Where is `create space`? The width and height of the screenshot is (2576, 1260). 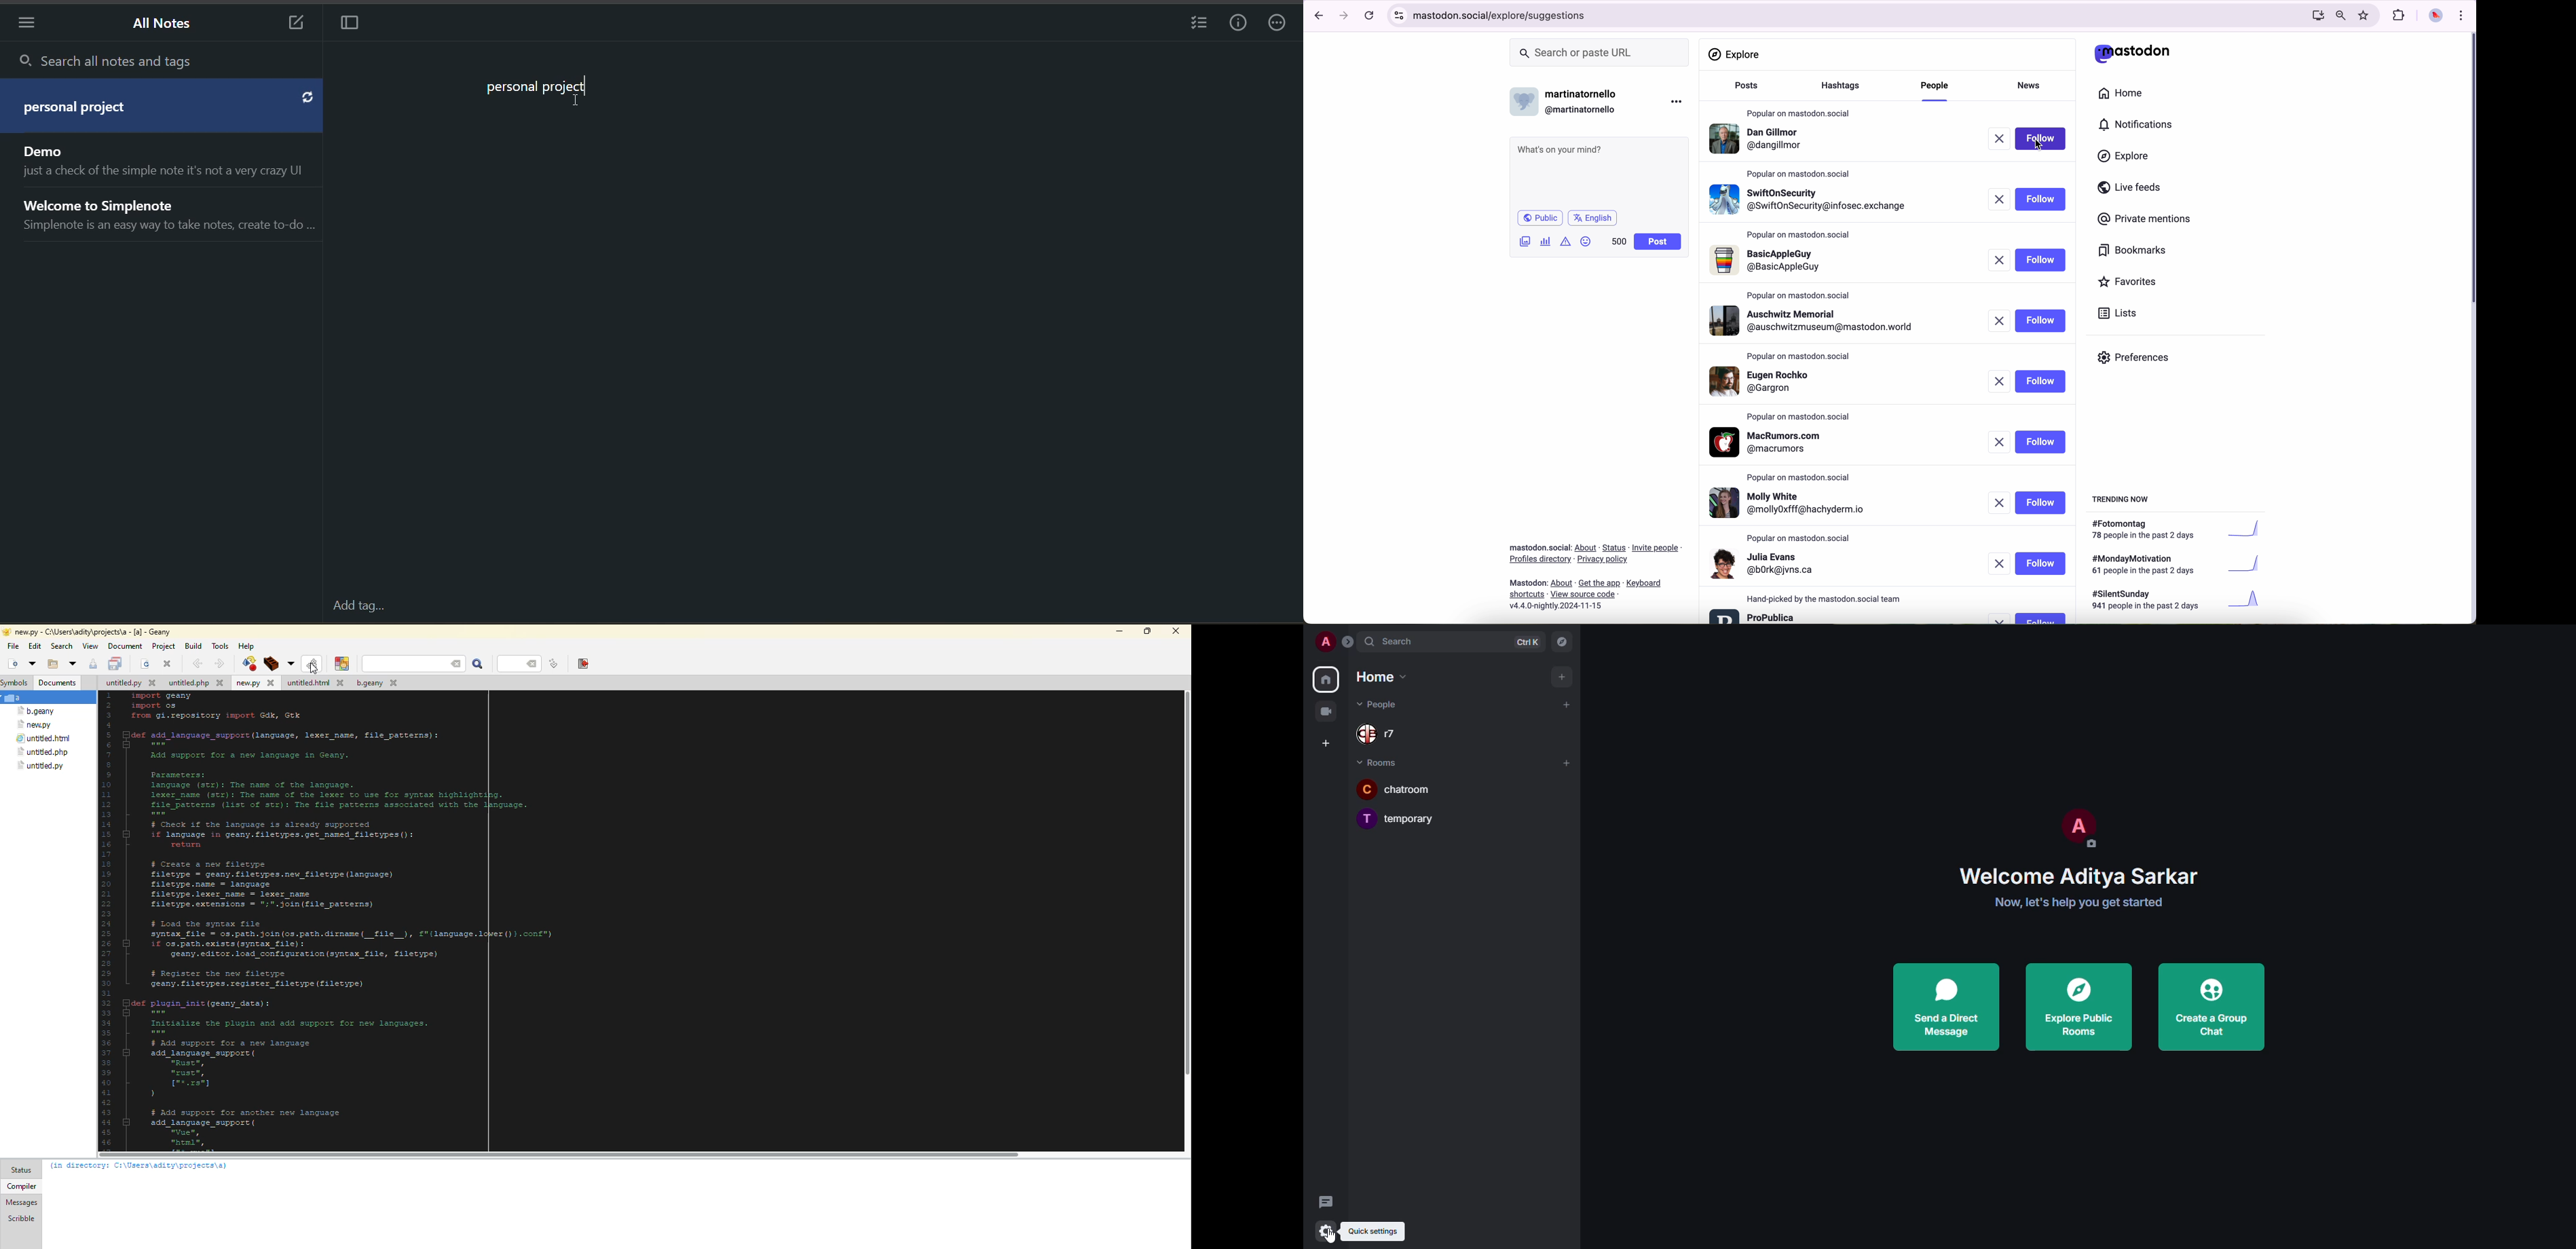 create space is located at coordinates (1325, 743).